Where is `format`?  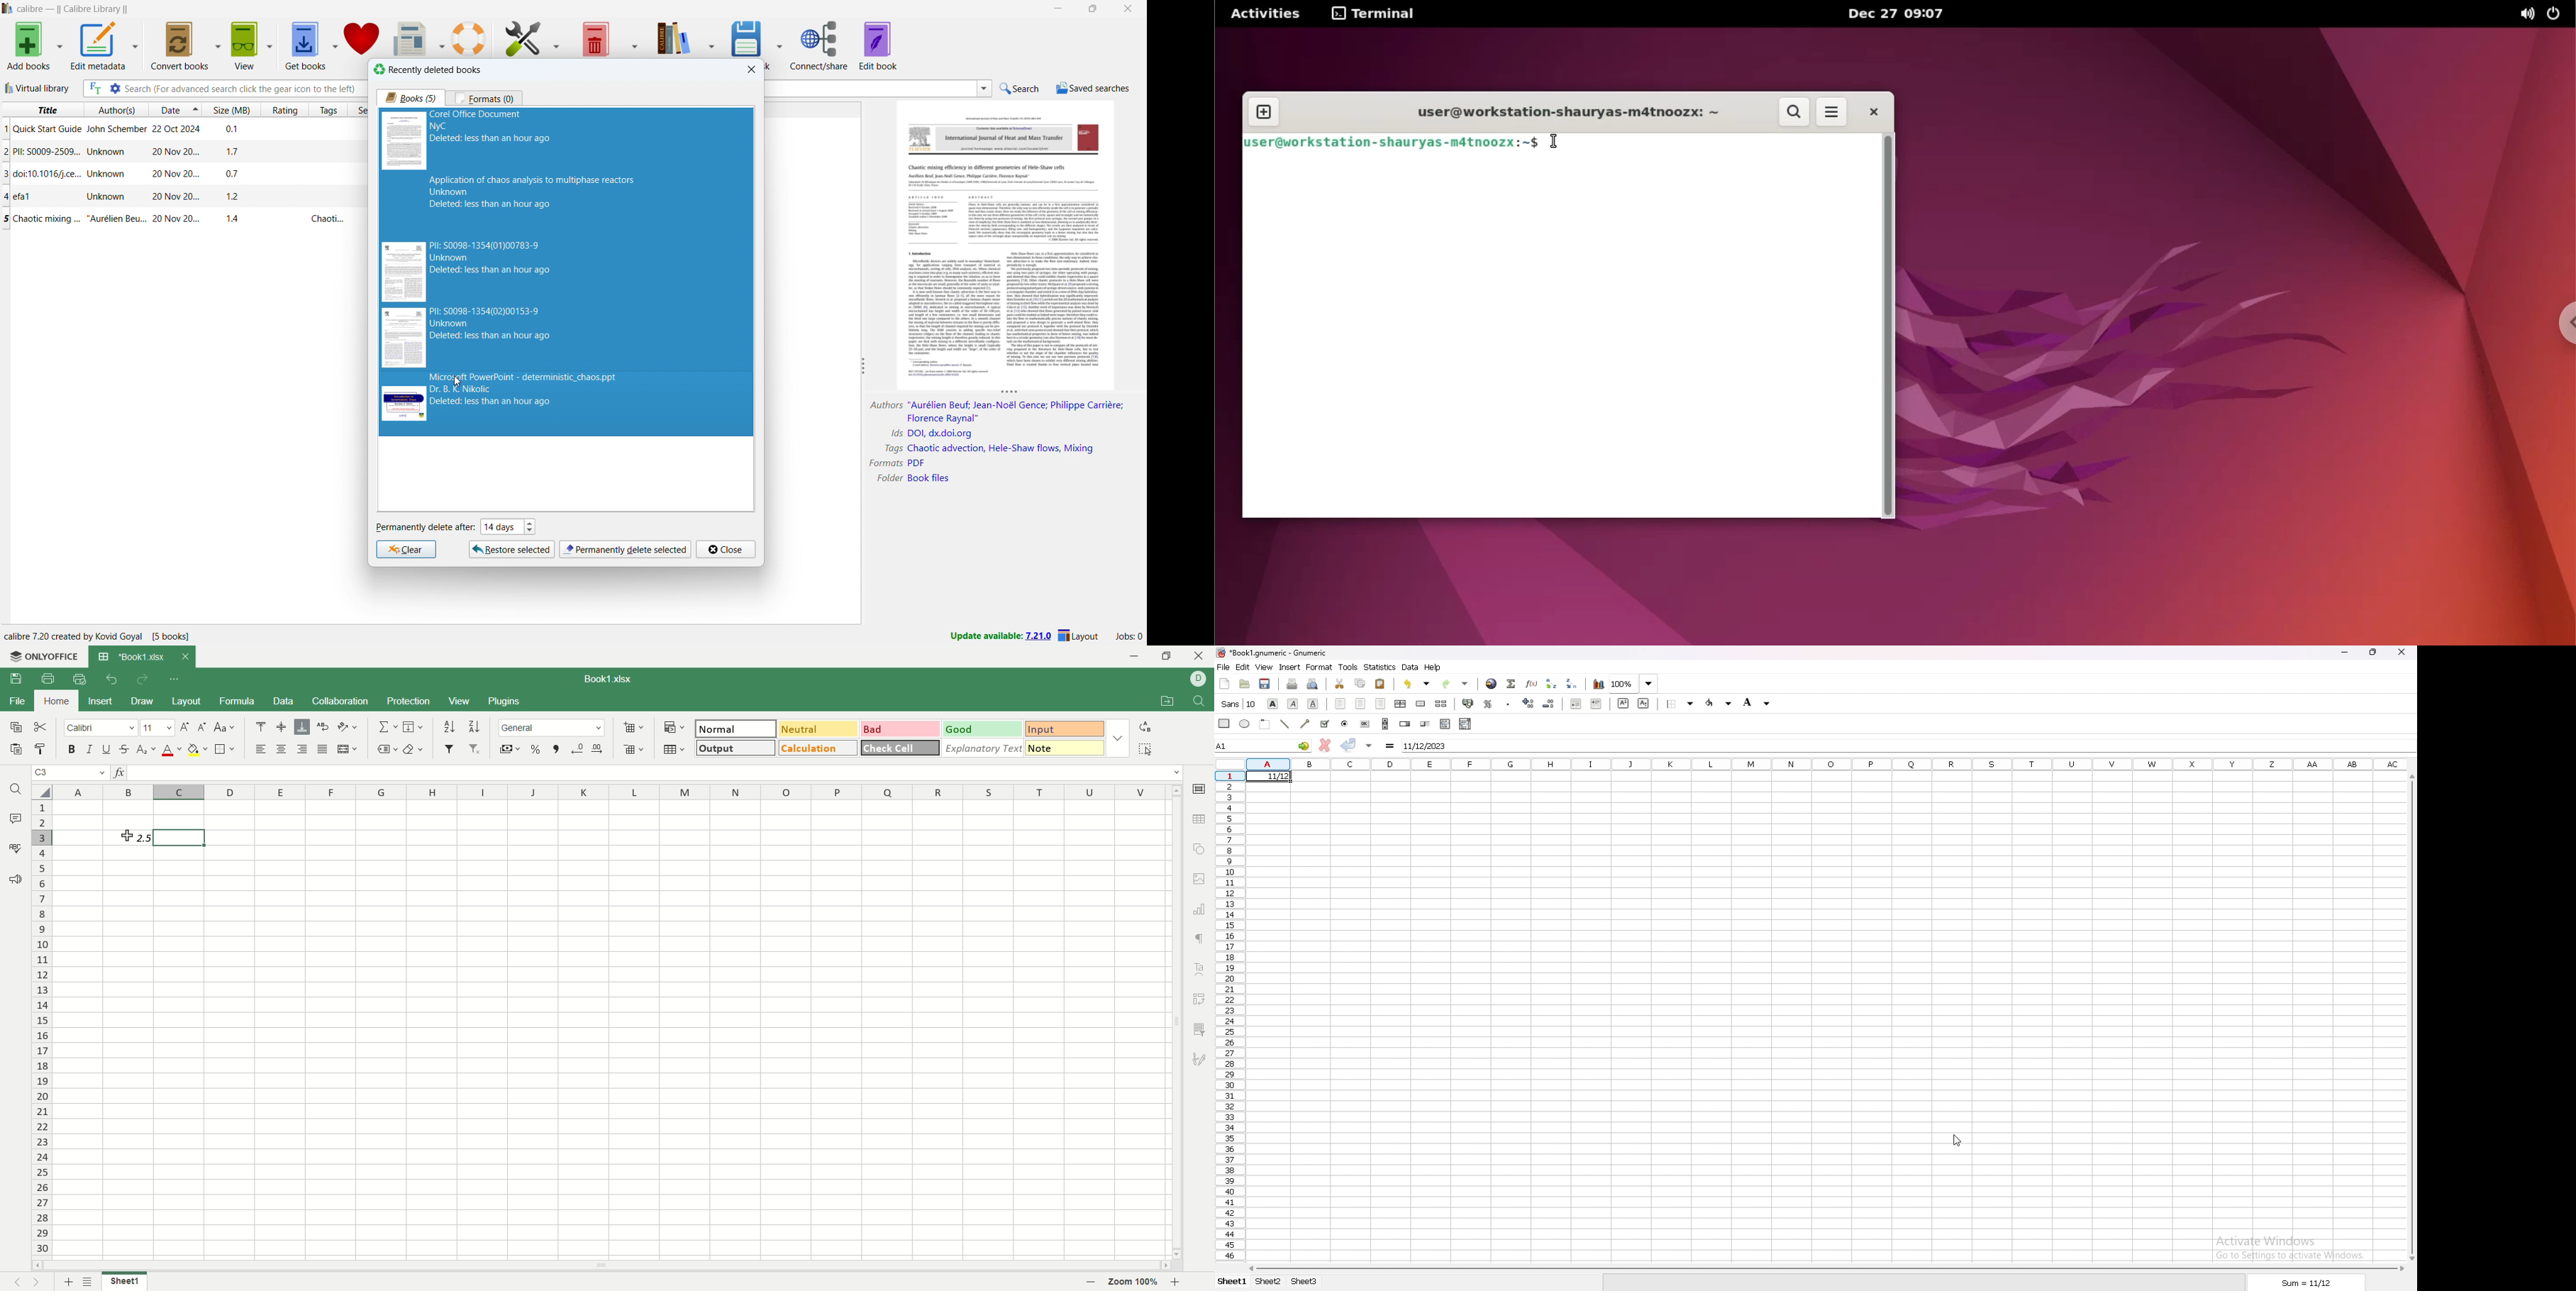 format is located at coordinates (1320, 667).